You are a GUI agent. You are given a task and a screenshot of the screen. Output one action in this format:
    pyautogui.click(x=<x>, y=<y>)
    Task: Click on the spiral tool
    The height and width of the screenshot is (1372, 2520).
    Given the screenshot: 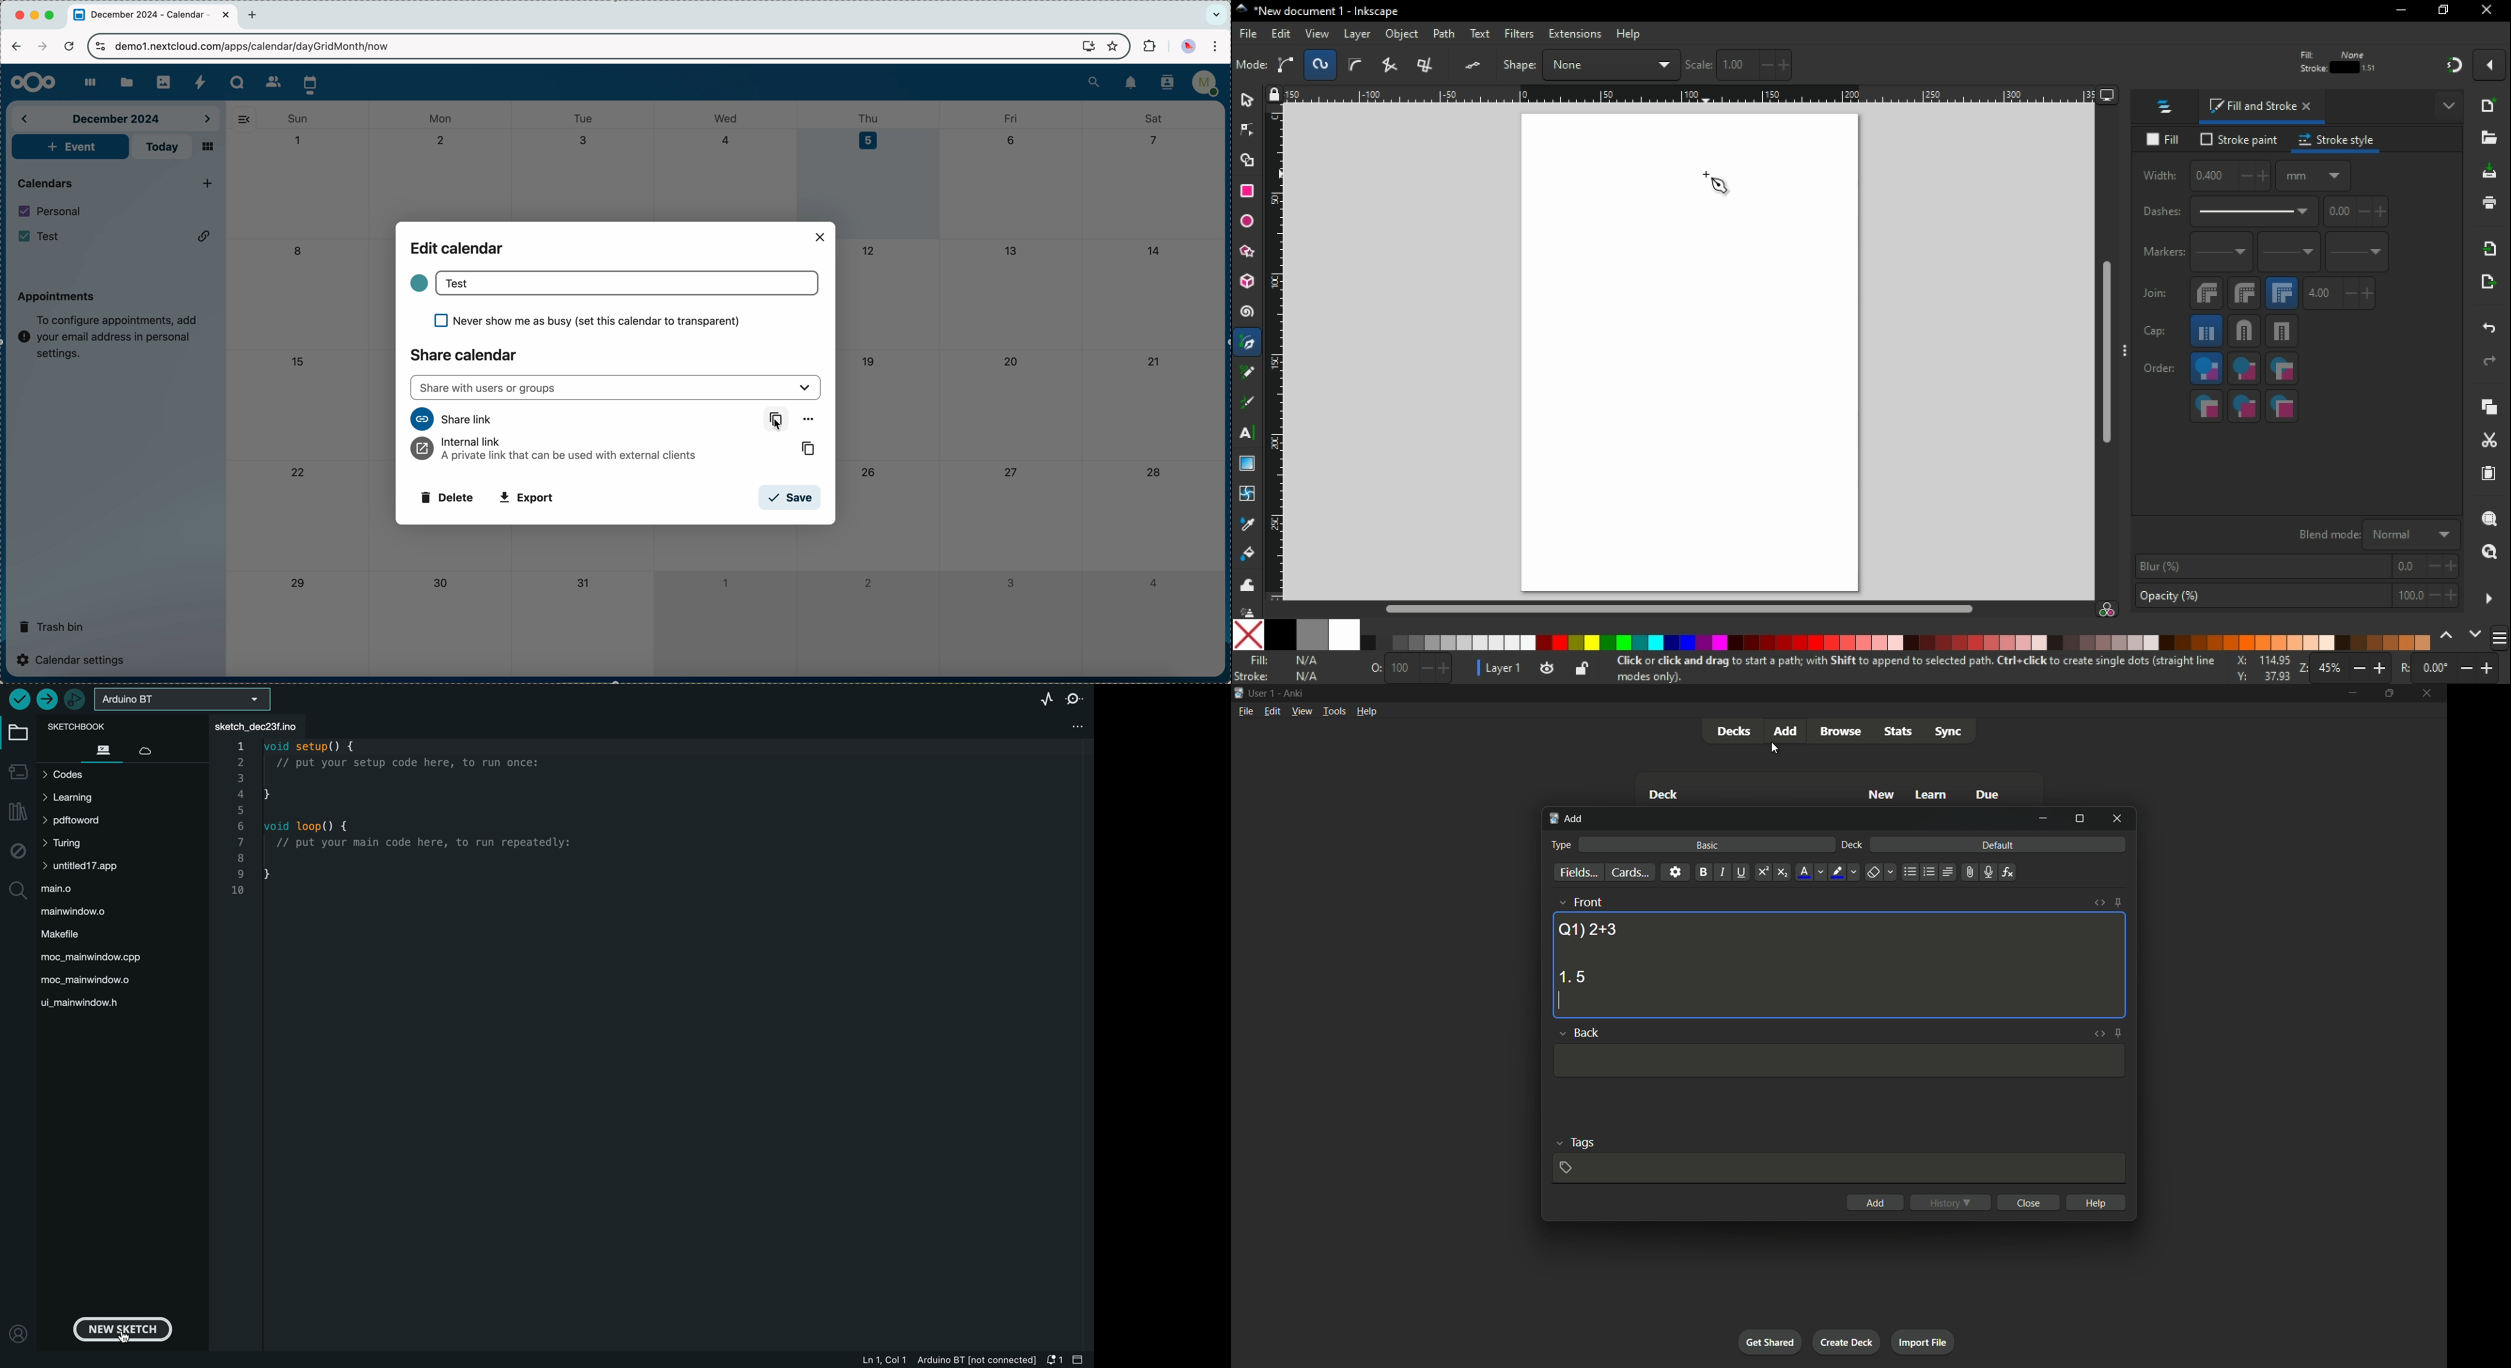 What is the action you would take?
    pyautogui.click(x=1248, y=315)
    